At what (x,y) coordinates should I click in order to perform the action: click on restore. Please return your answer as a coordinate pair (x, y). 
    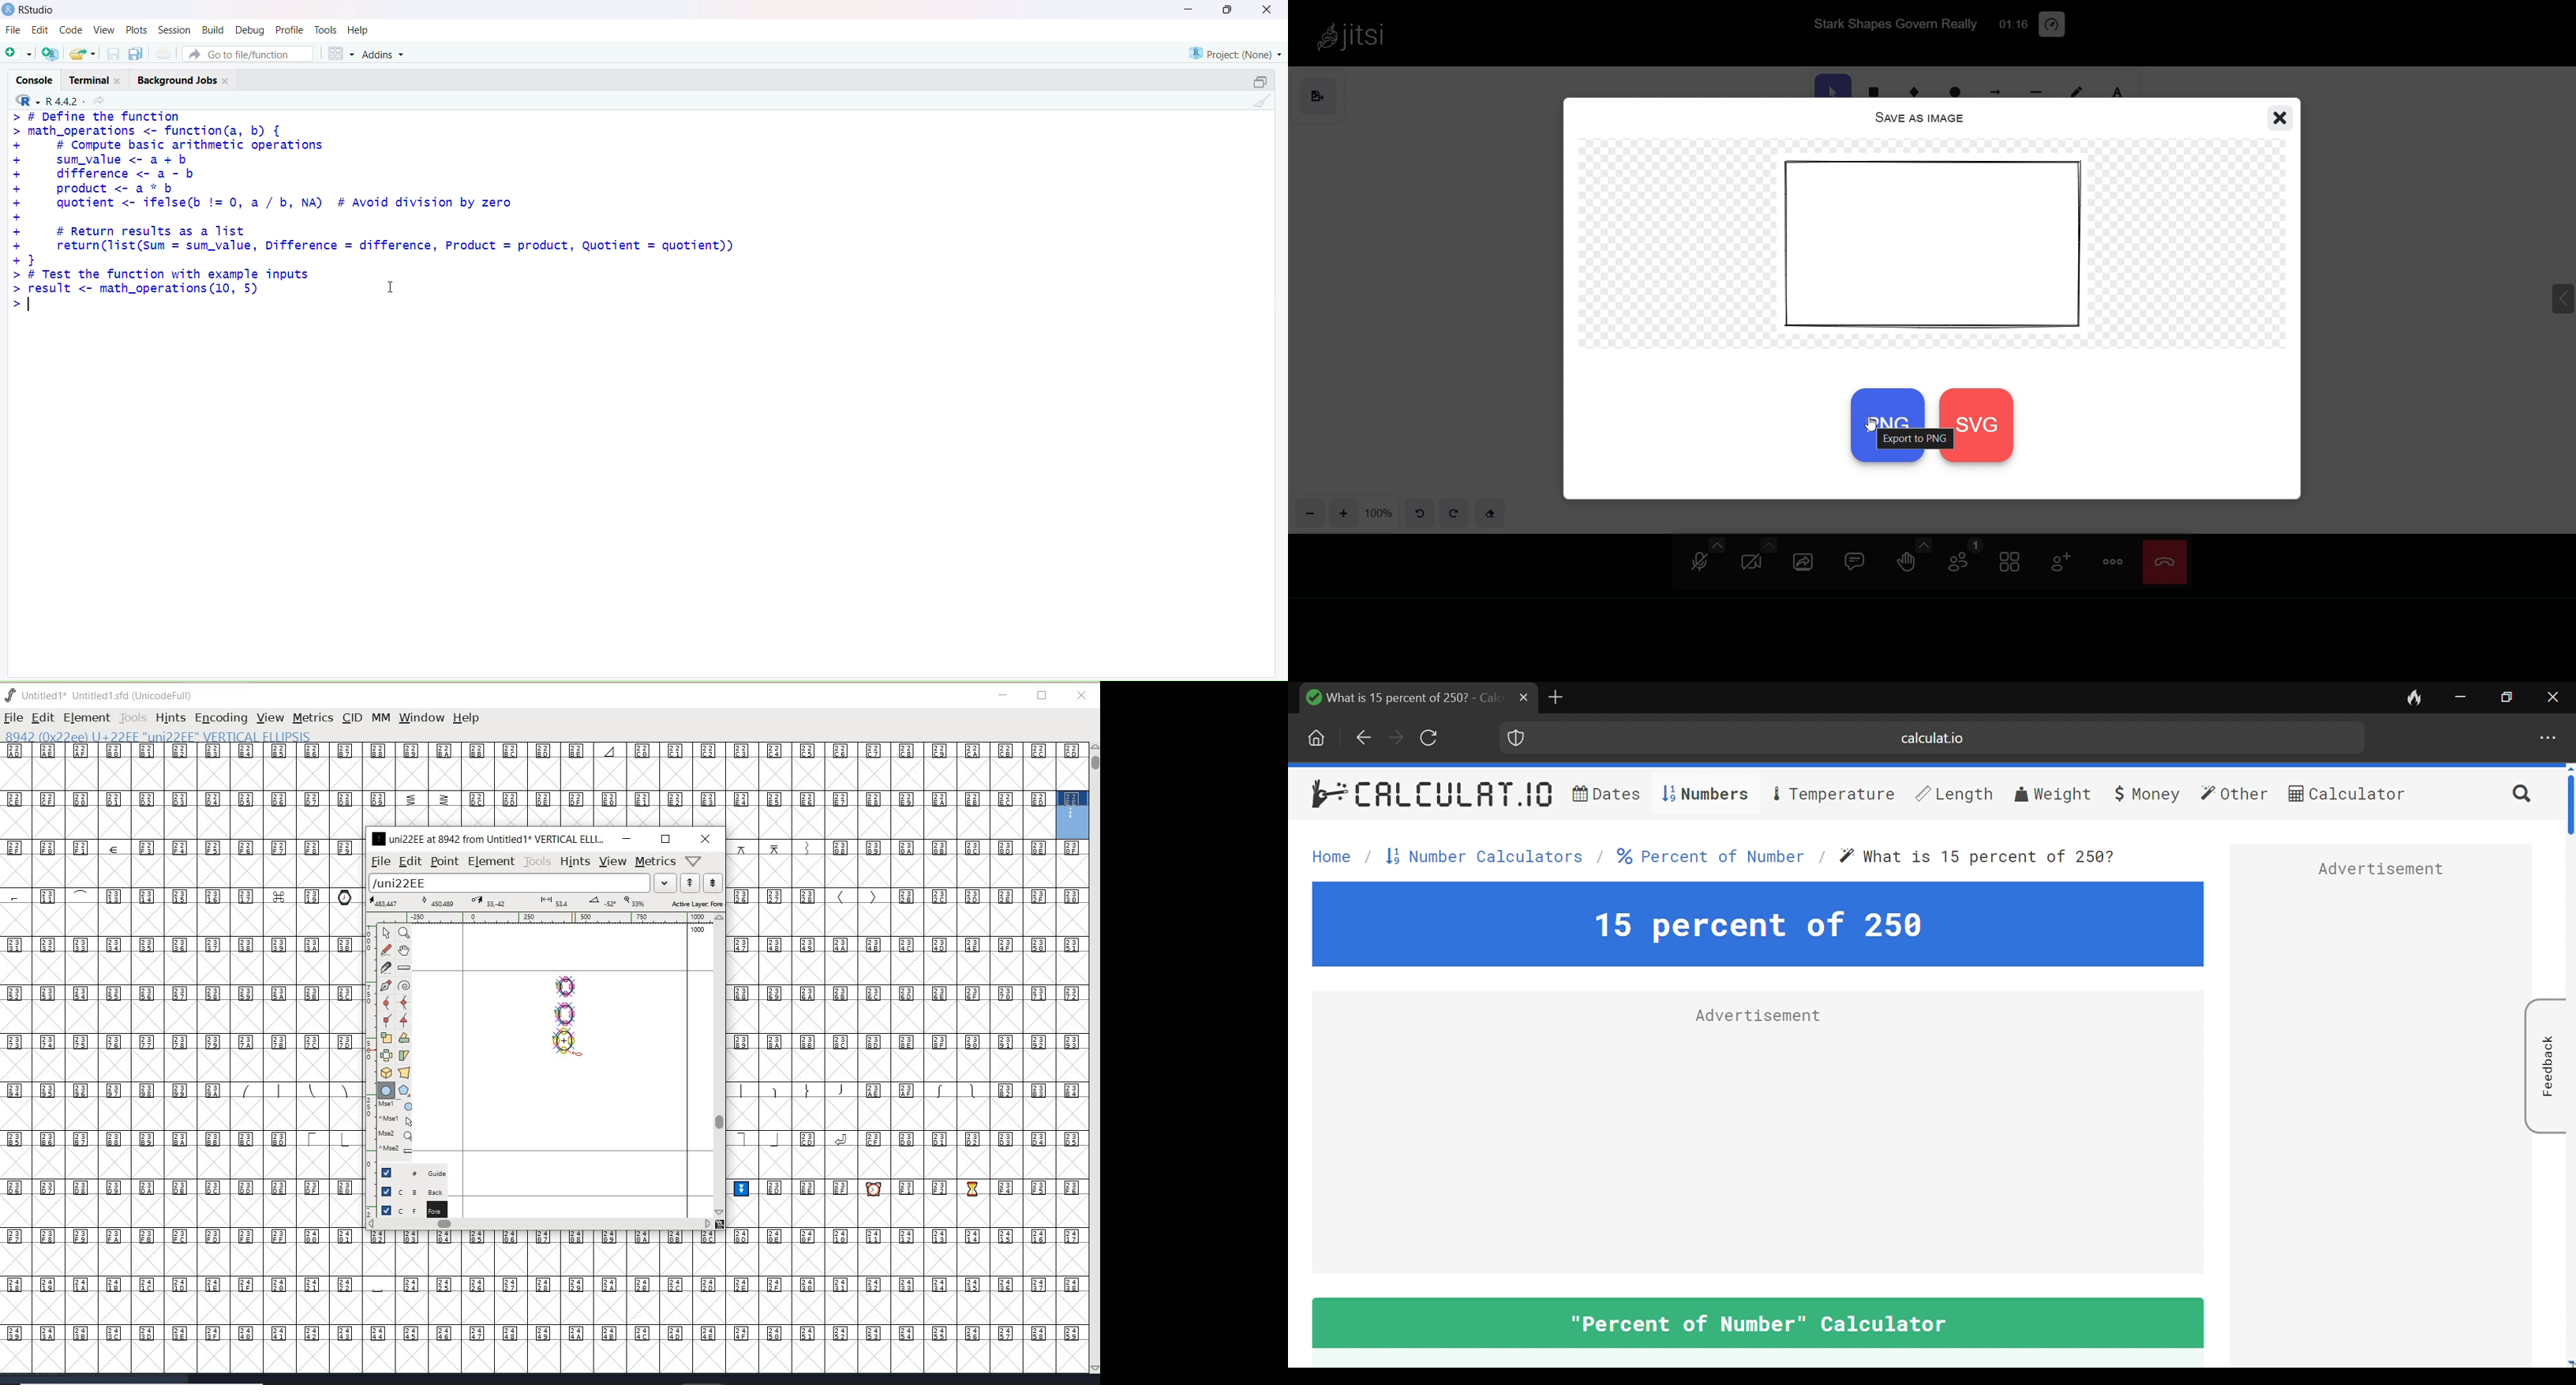
    Looking at the image, I should click on (666, 839).